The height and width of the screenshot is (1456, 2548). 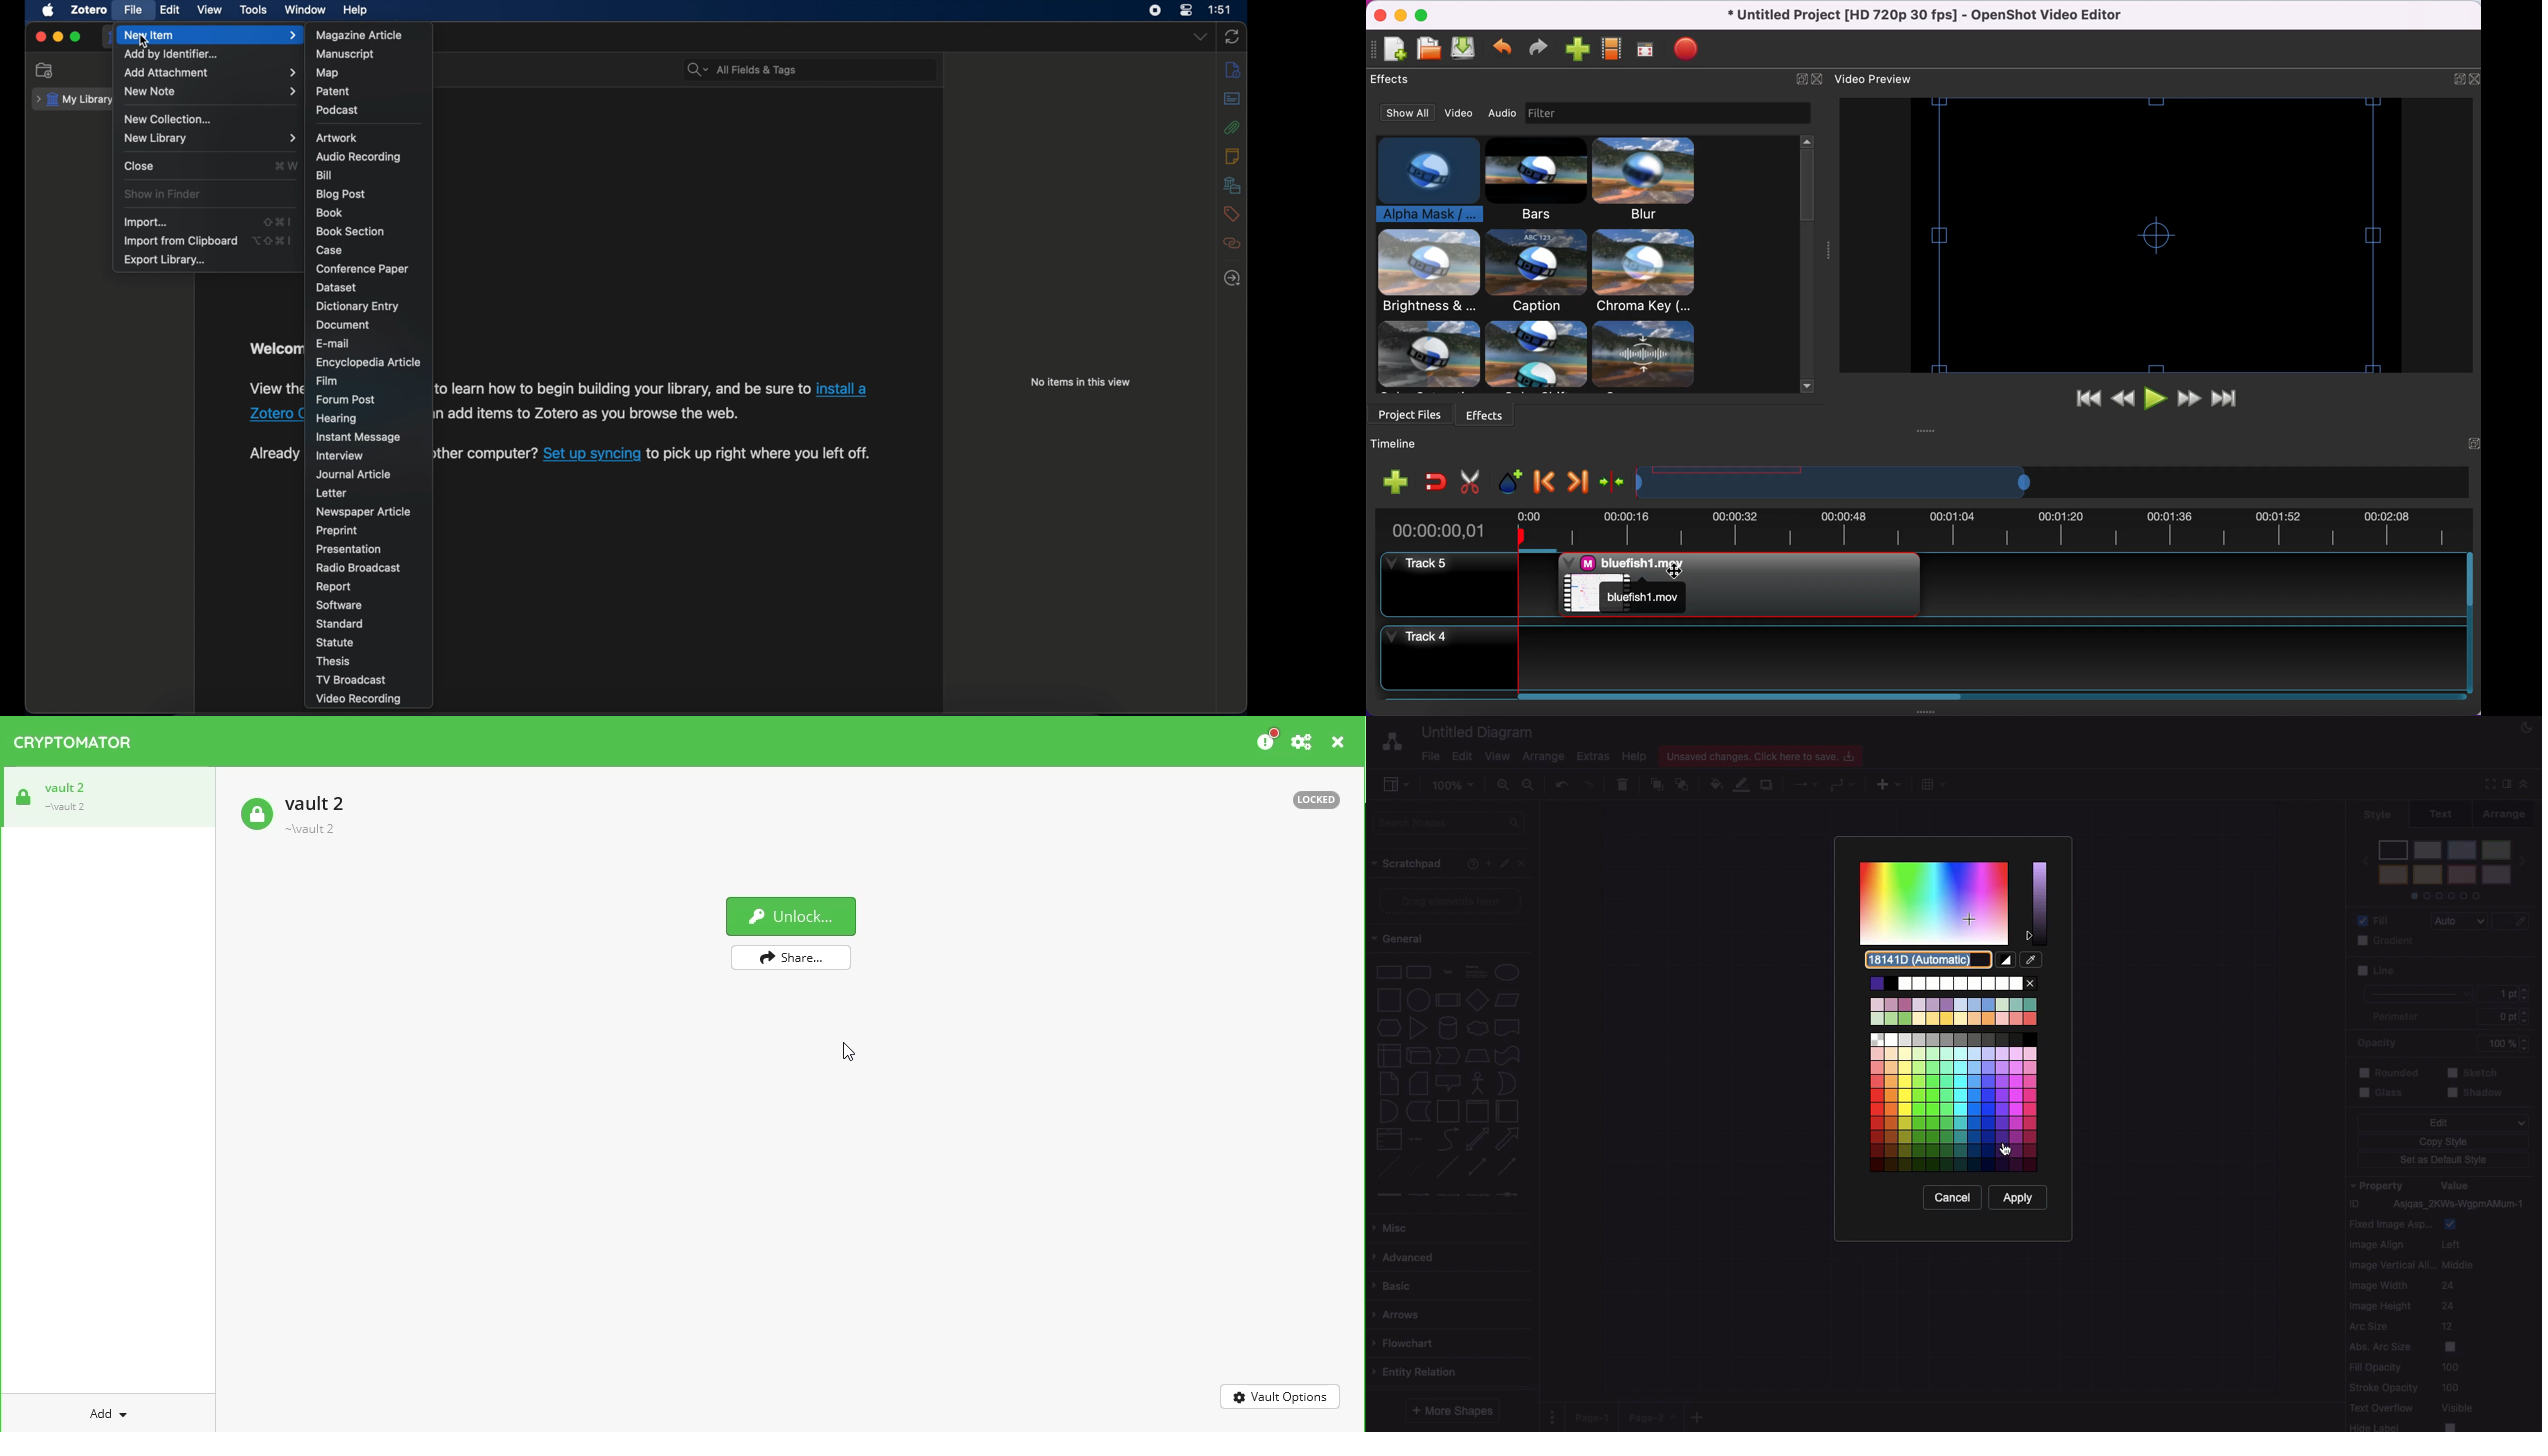 I want to click on case, so click(x=333, y=251).